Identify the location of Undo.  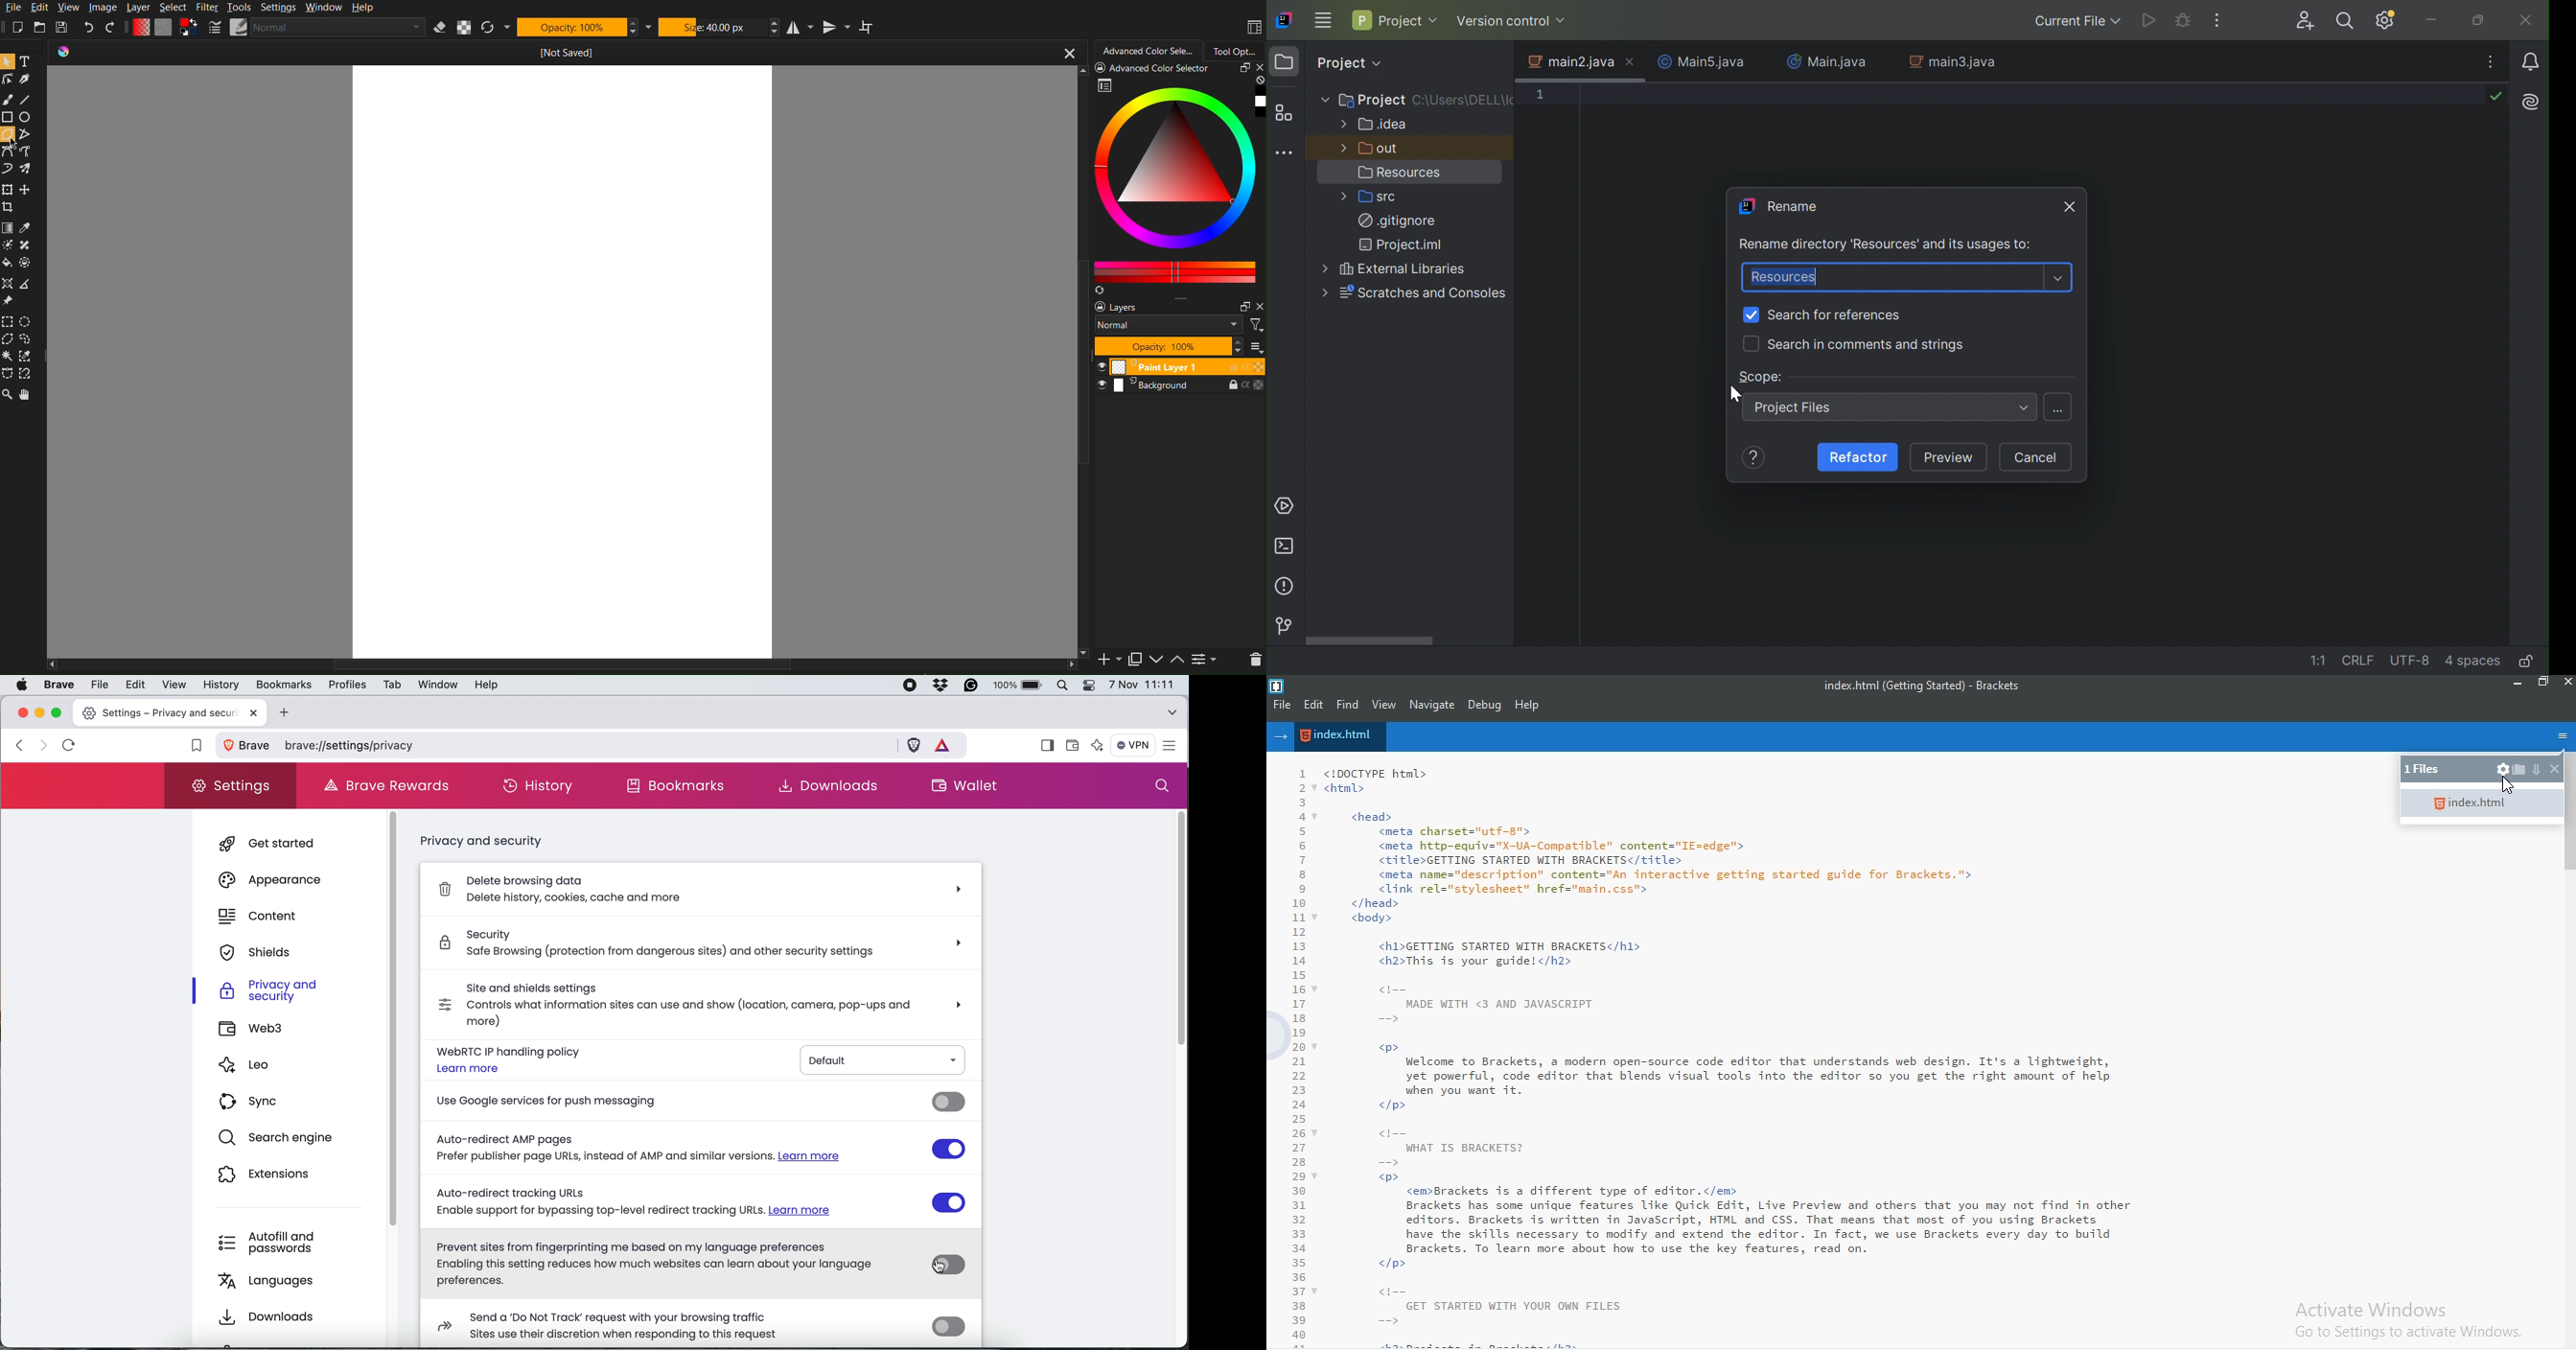
(88, 28).